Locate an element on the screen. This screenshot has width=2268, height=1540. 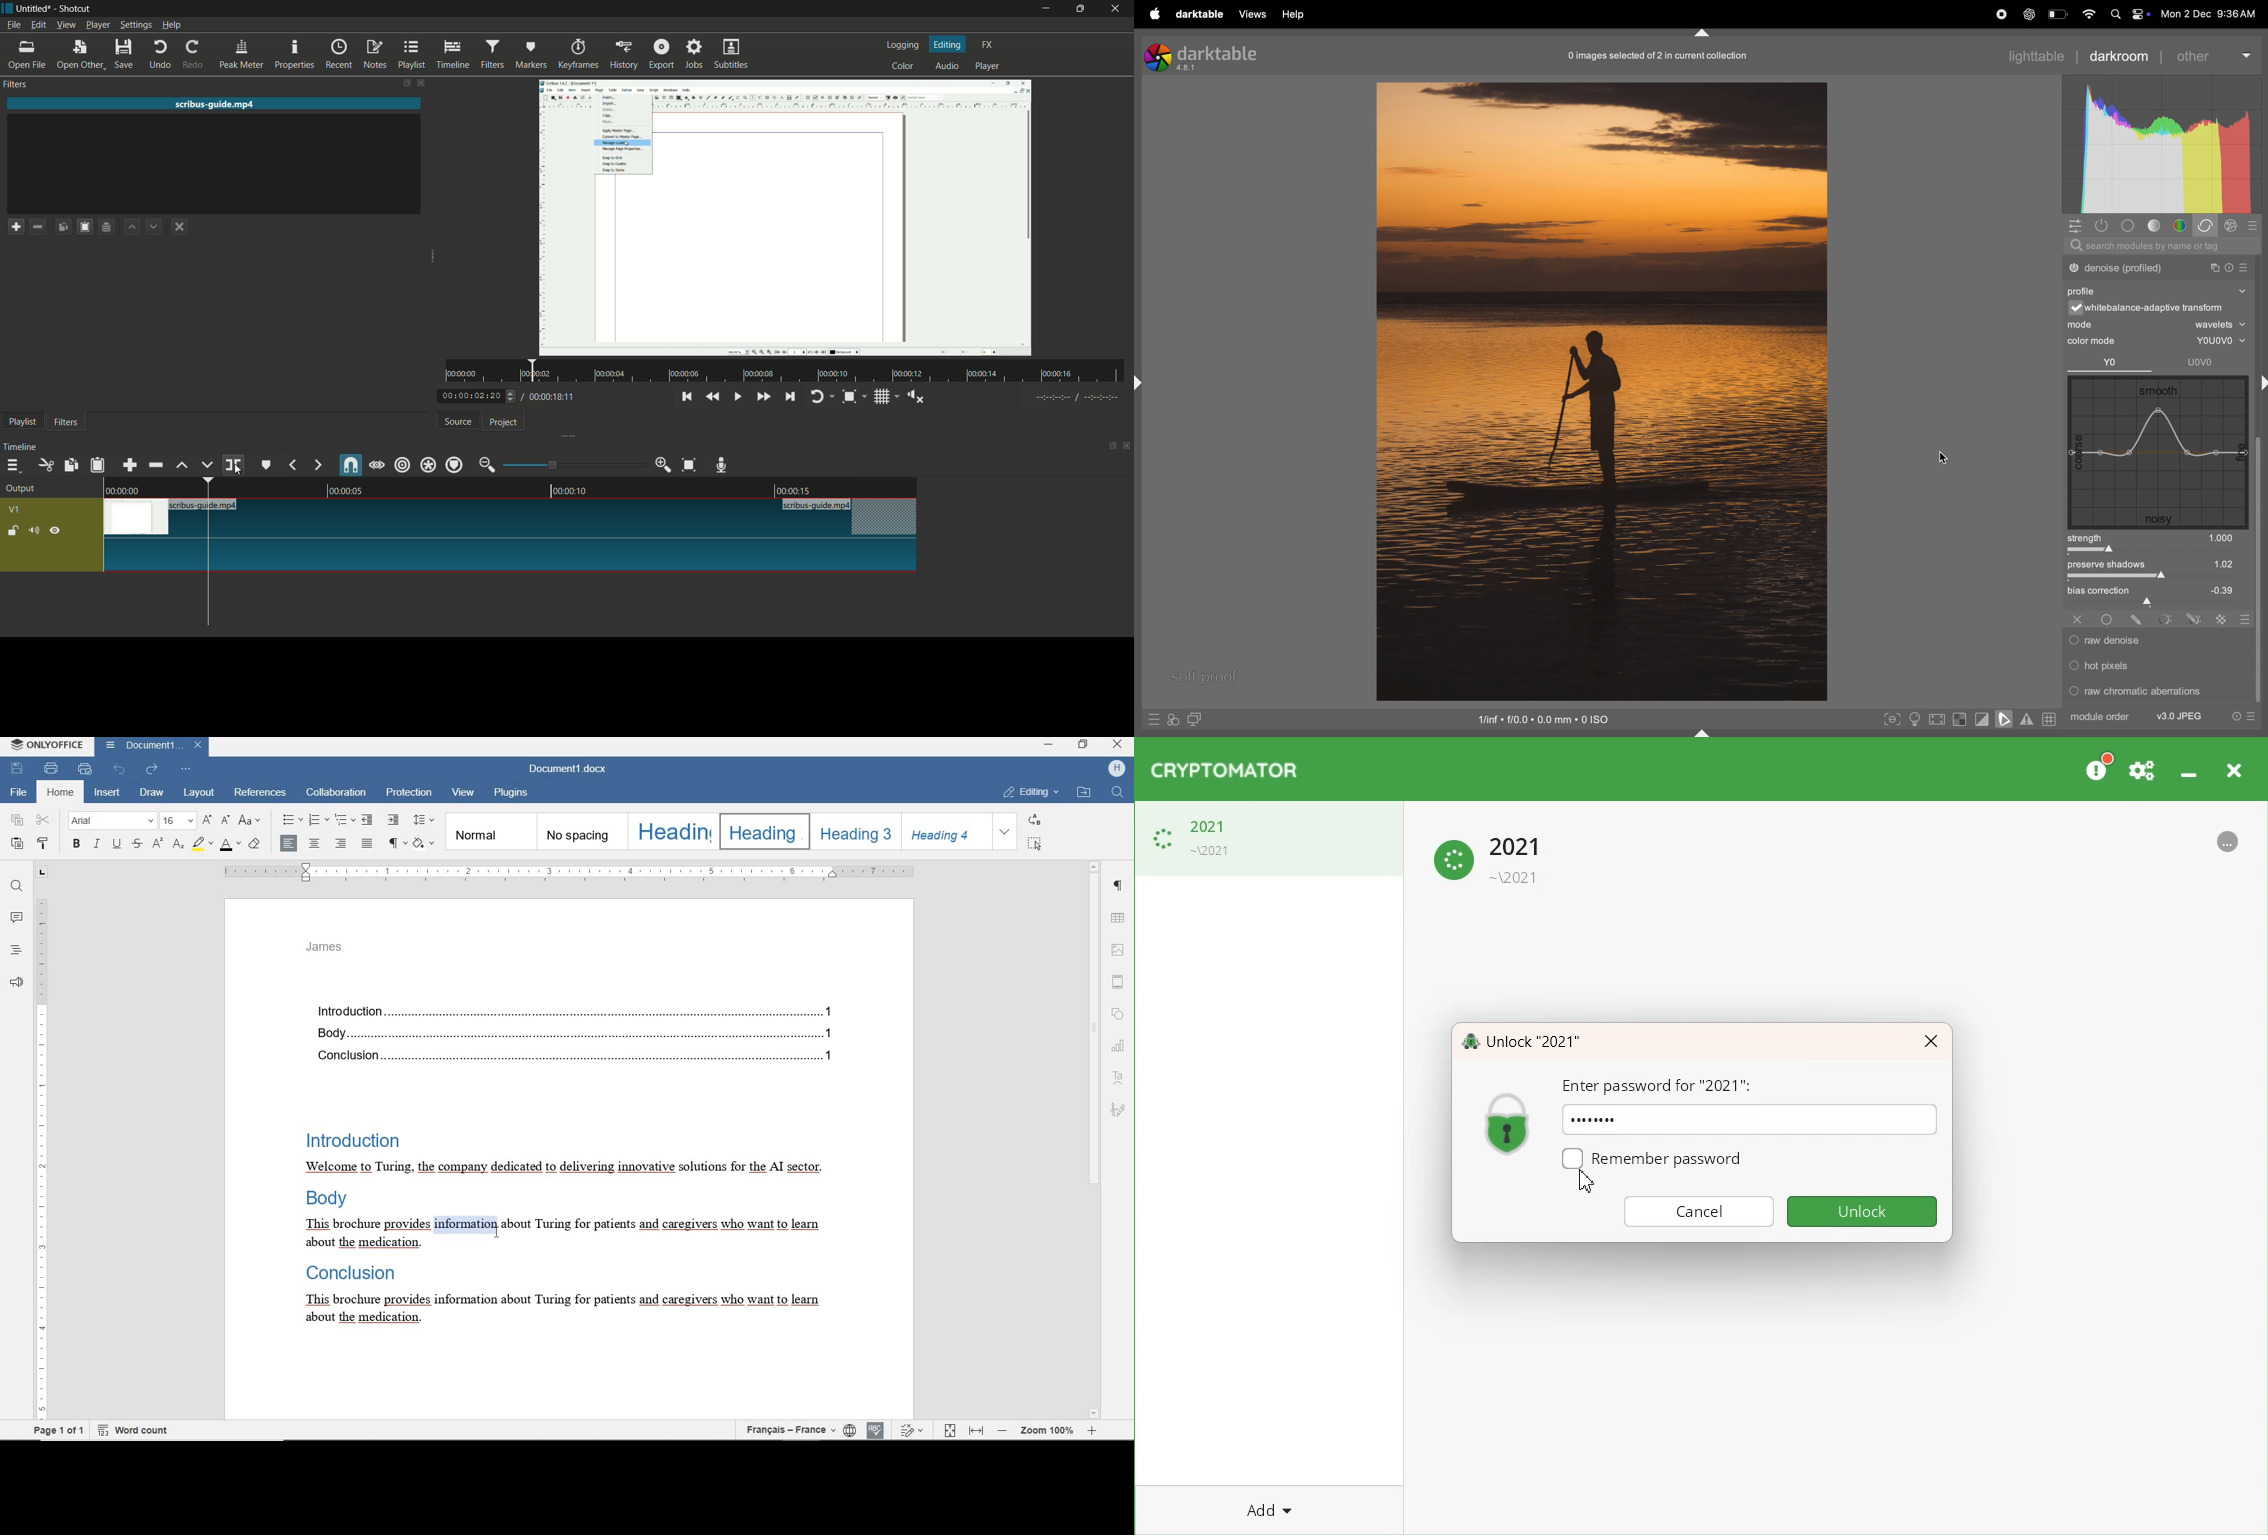
CLEAR STYLE is located at coordinates (256, 846).